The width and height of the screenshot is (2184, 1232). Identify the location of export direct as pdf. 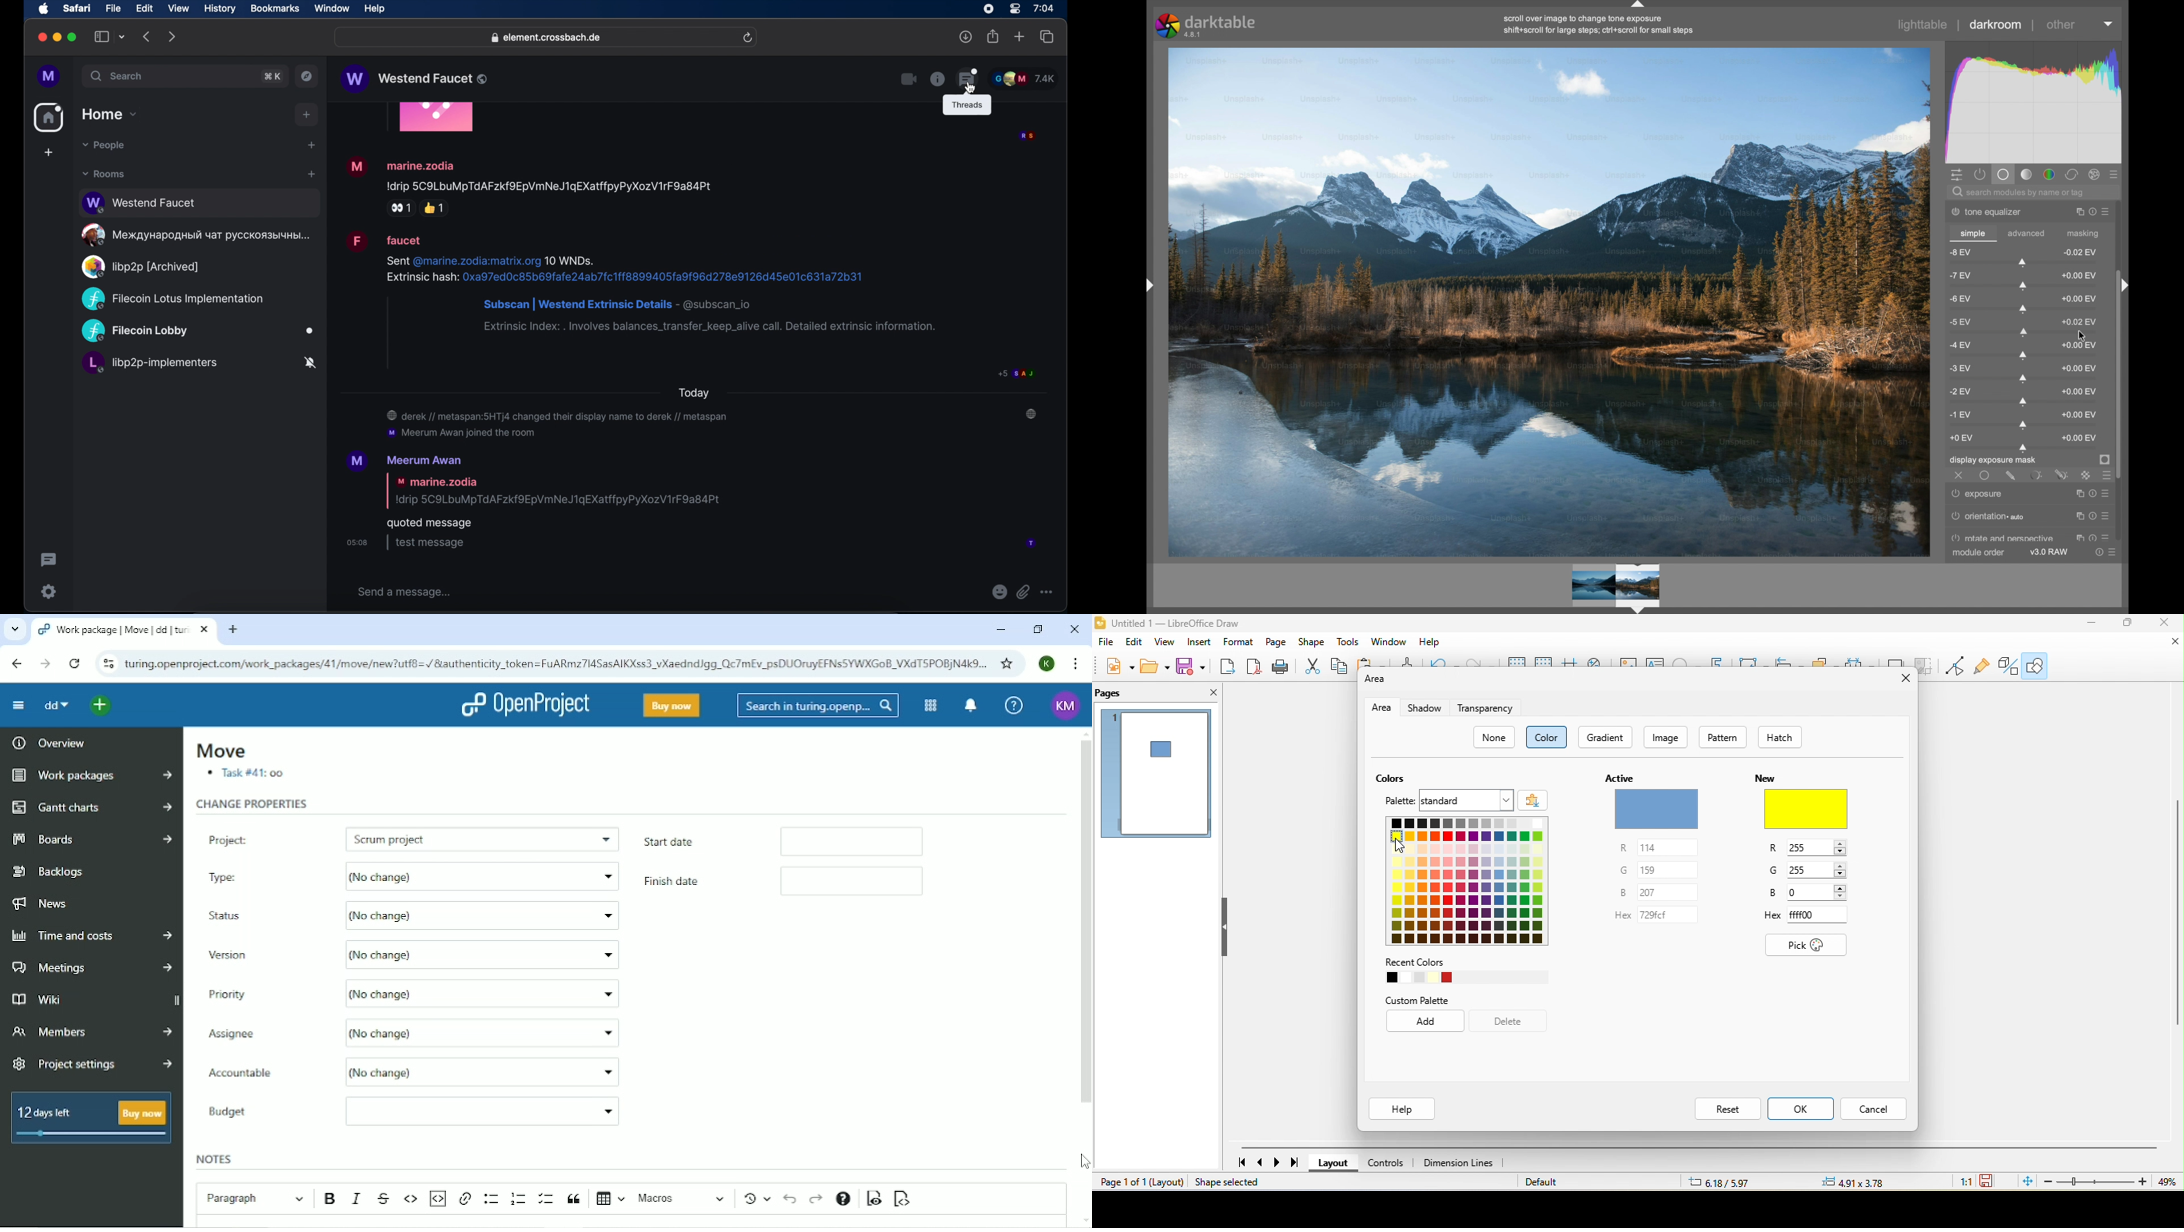
(1254, 668).